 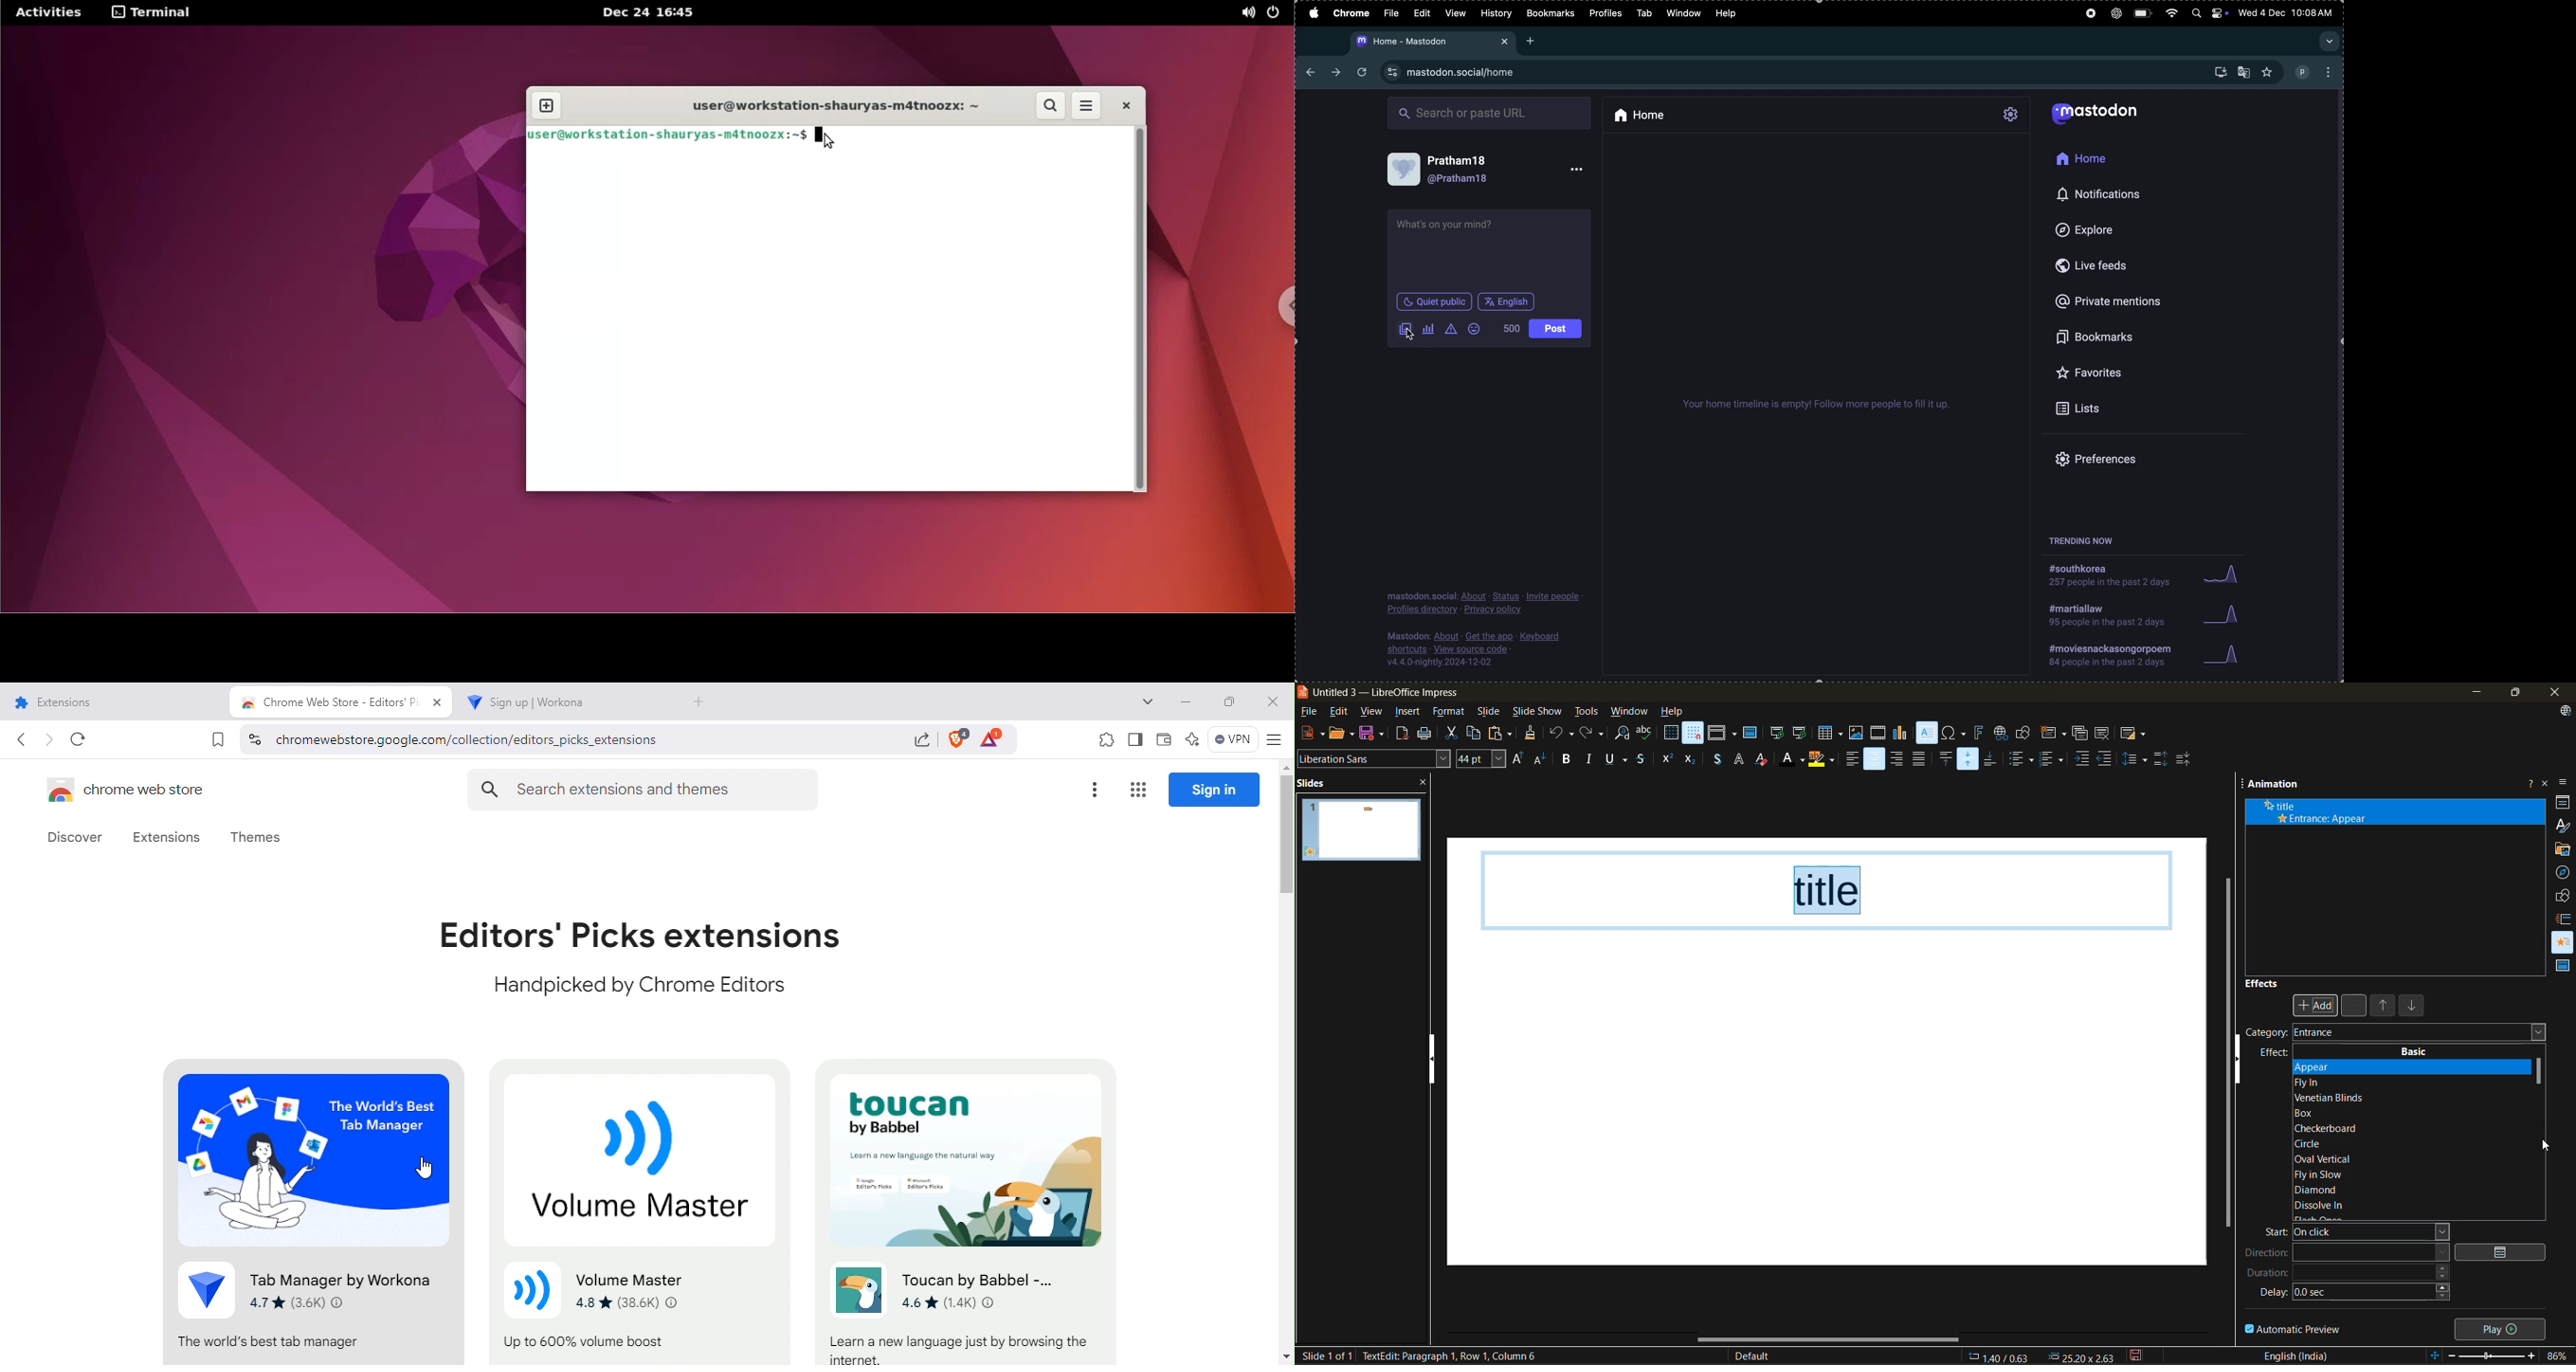 I want to click on Images, so click(x=1405, y=330).